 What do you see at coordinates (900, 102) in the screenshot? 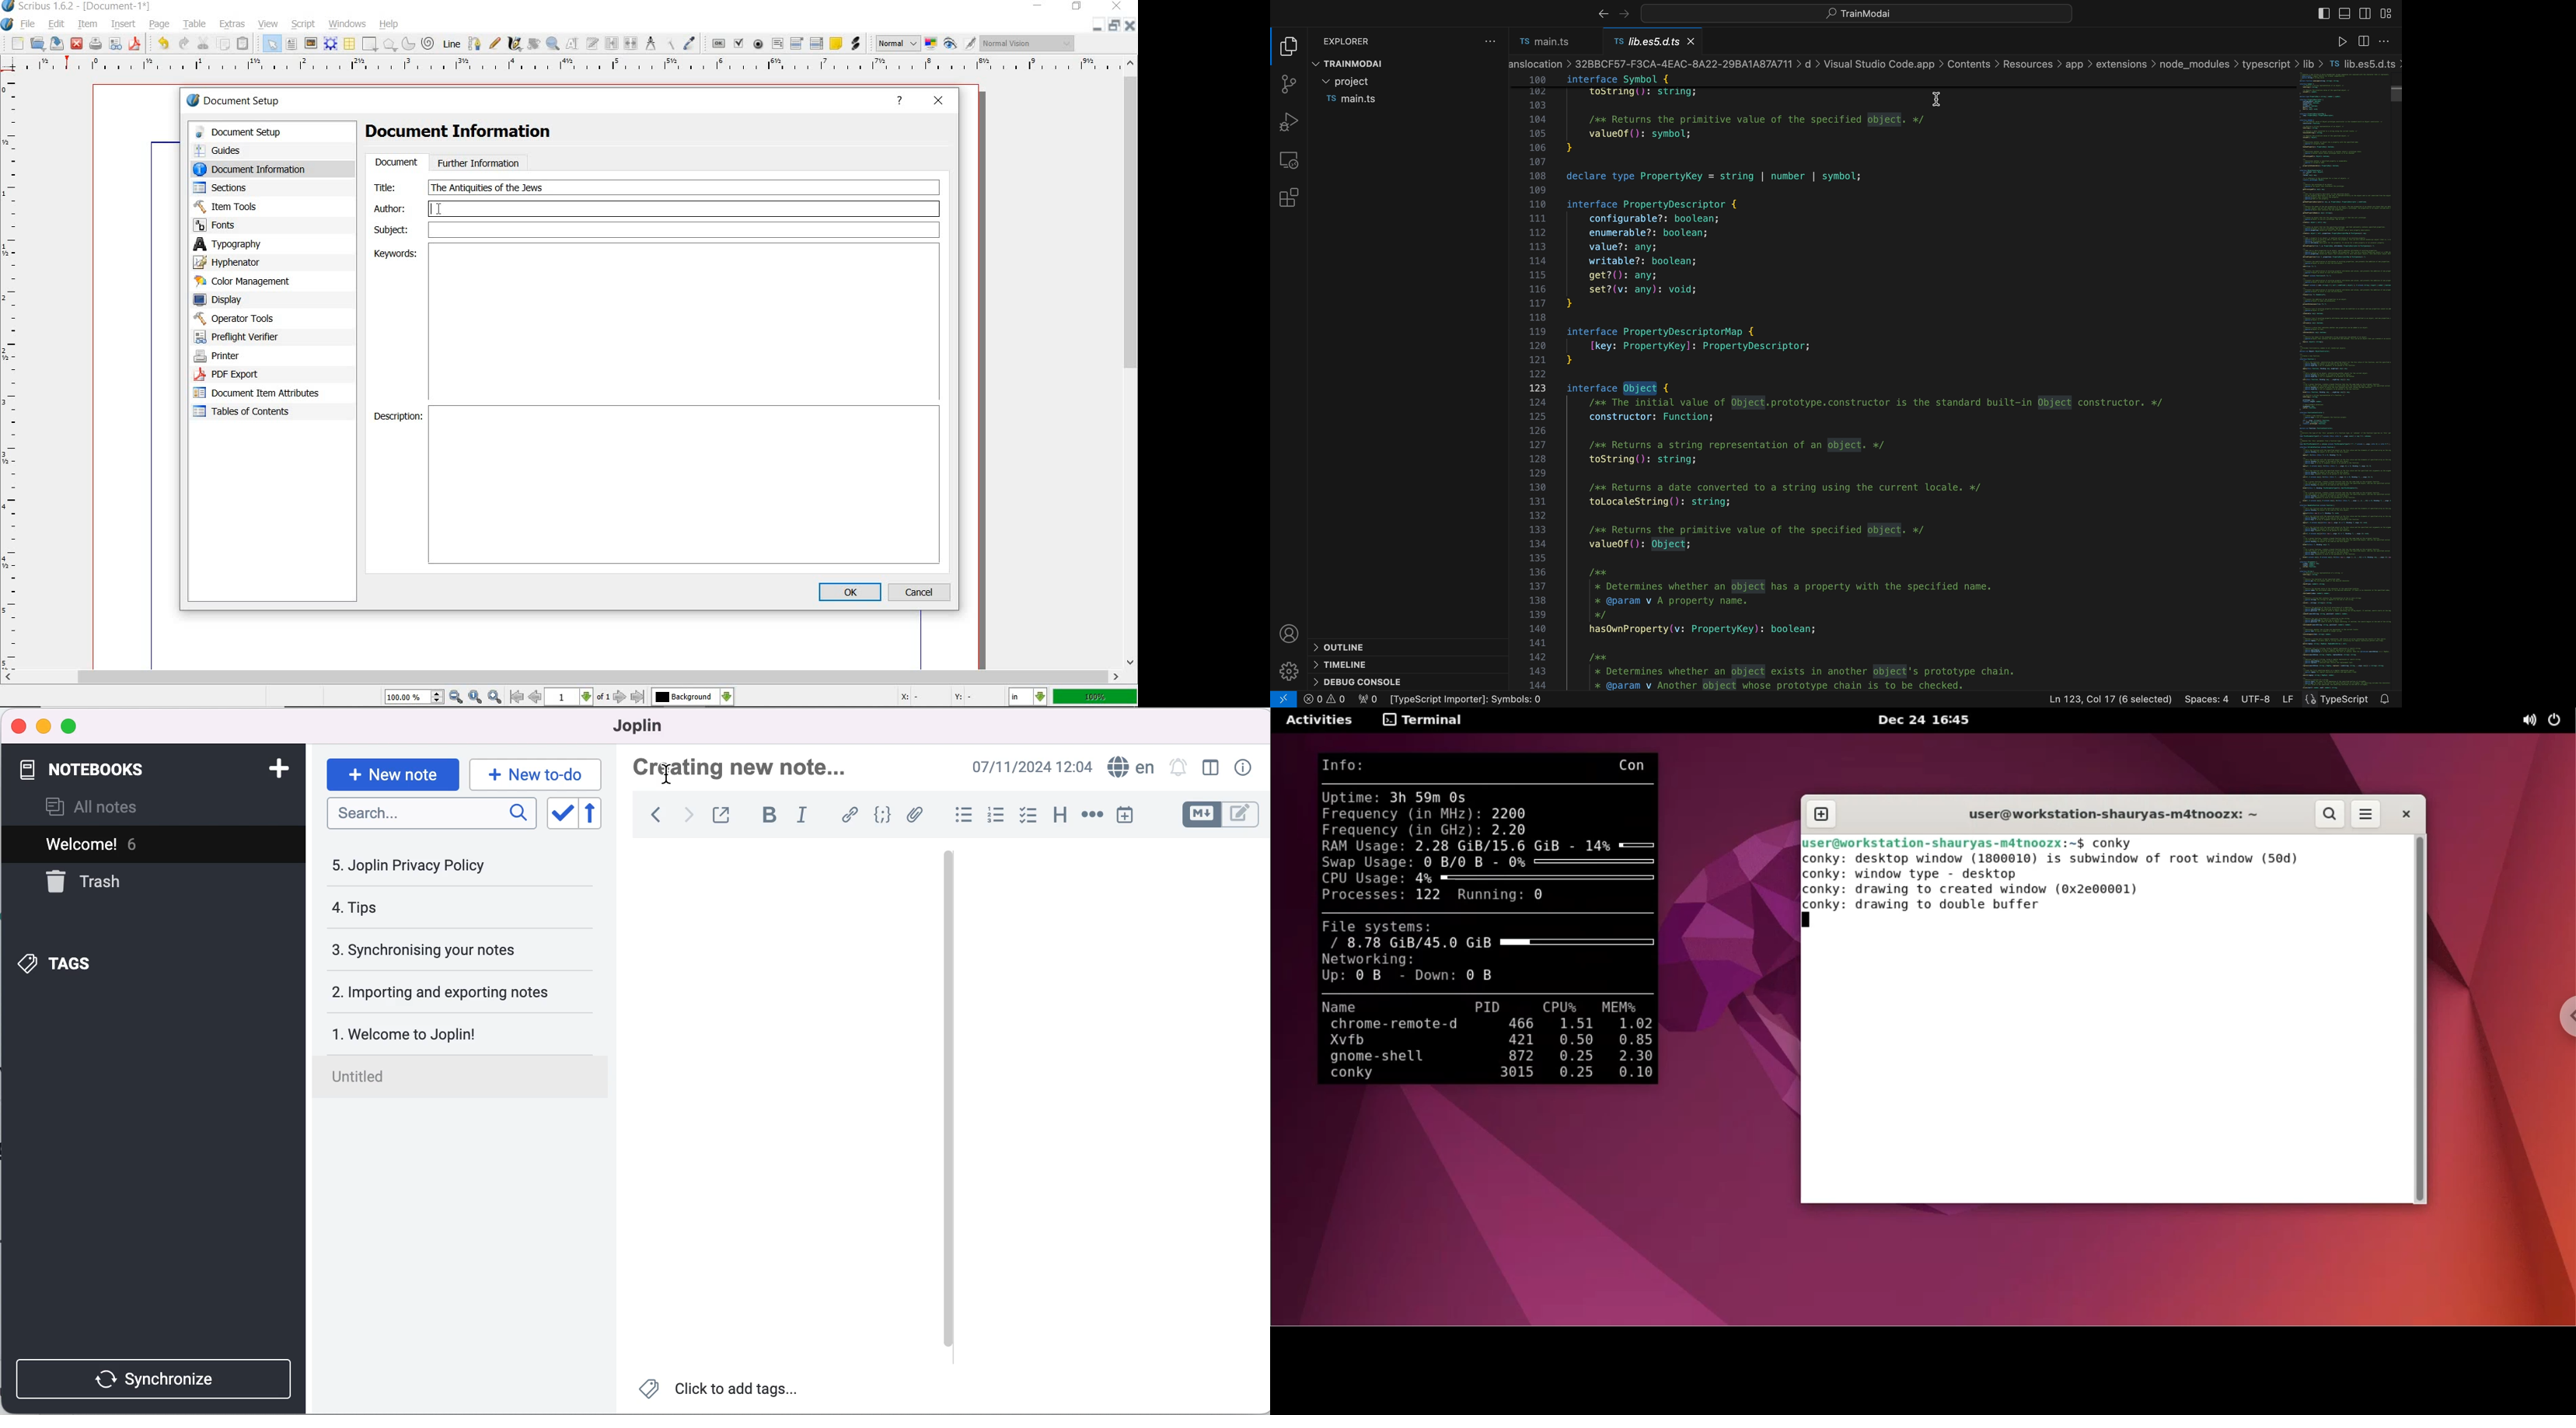
I see `help` at bounding box center [900, 102].